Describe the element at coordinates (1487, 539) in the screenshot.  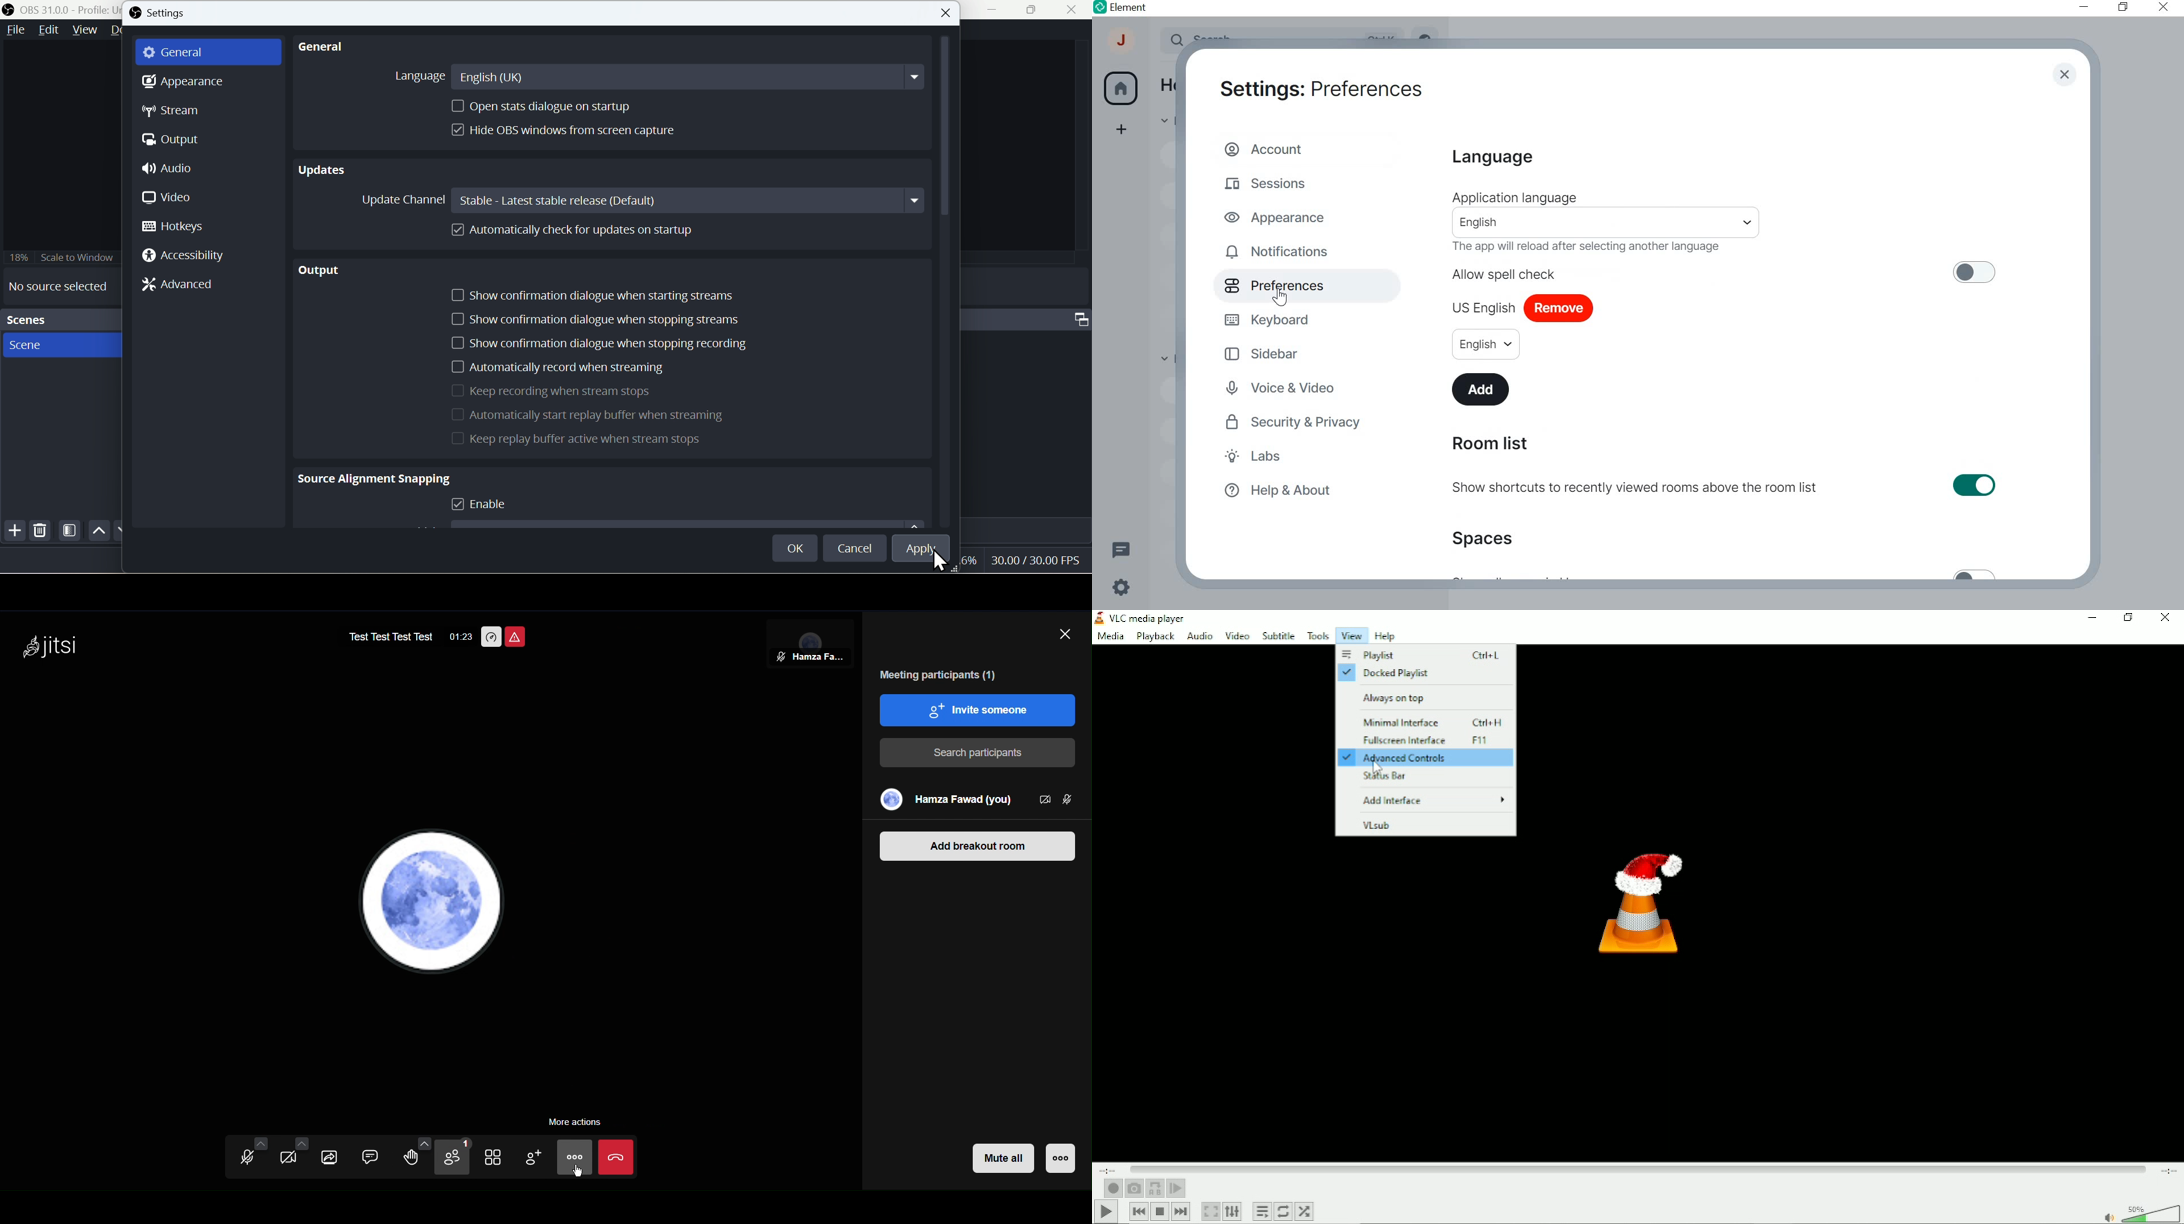
I see `Spaces` at that location.